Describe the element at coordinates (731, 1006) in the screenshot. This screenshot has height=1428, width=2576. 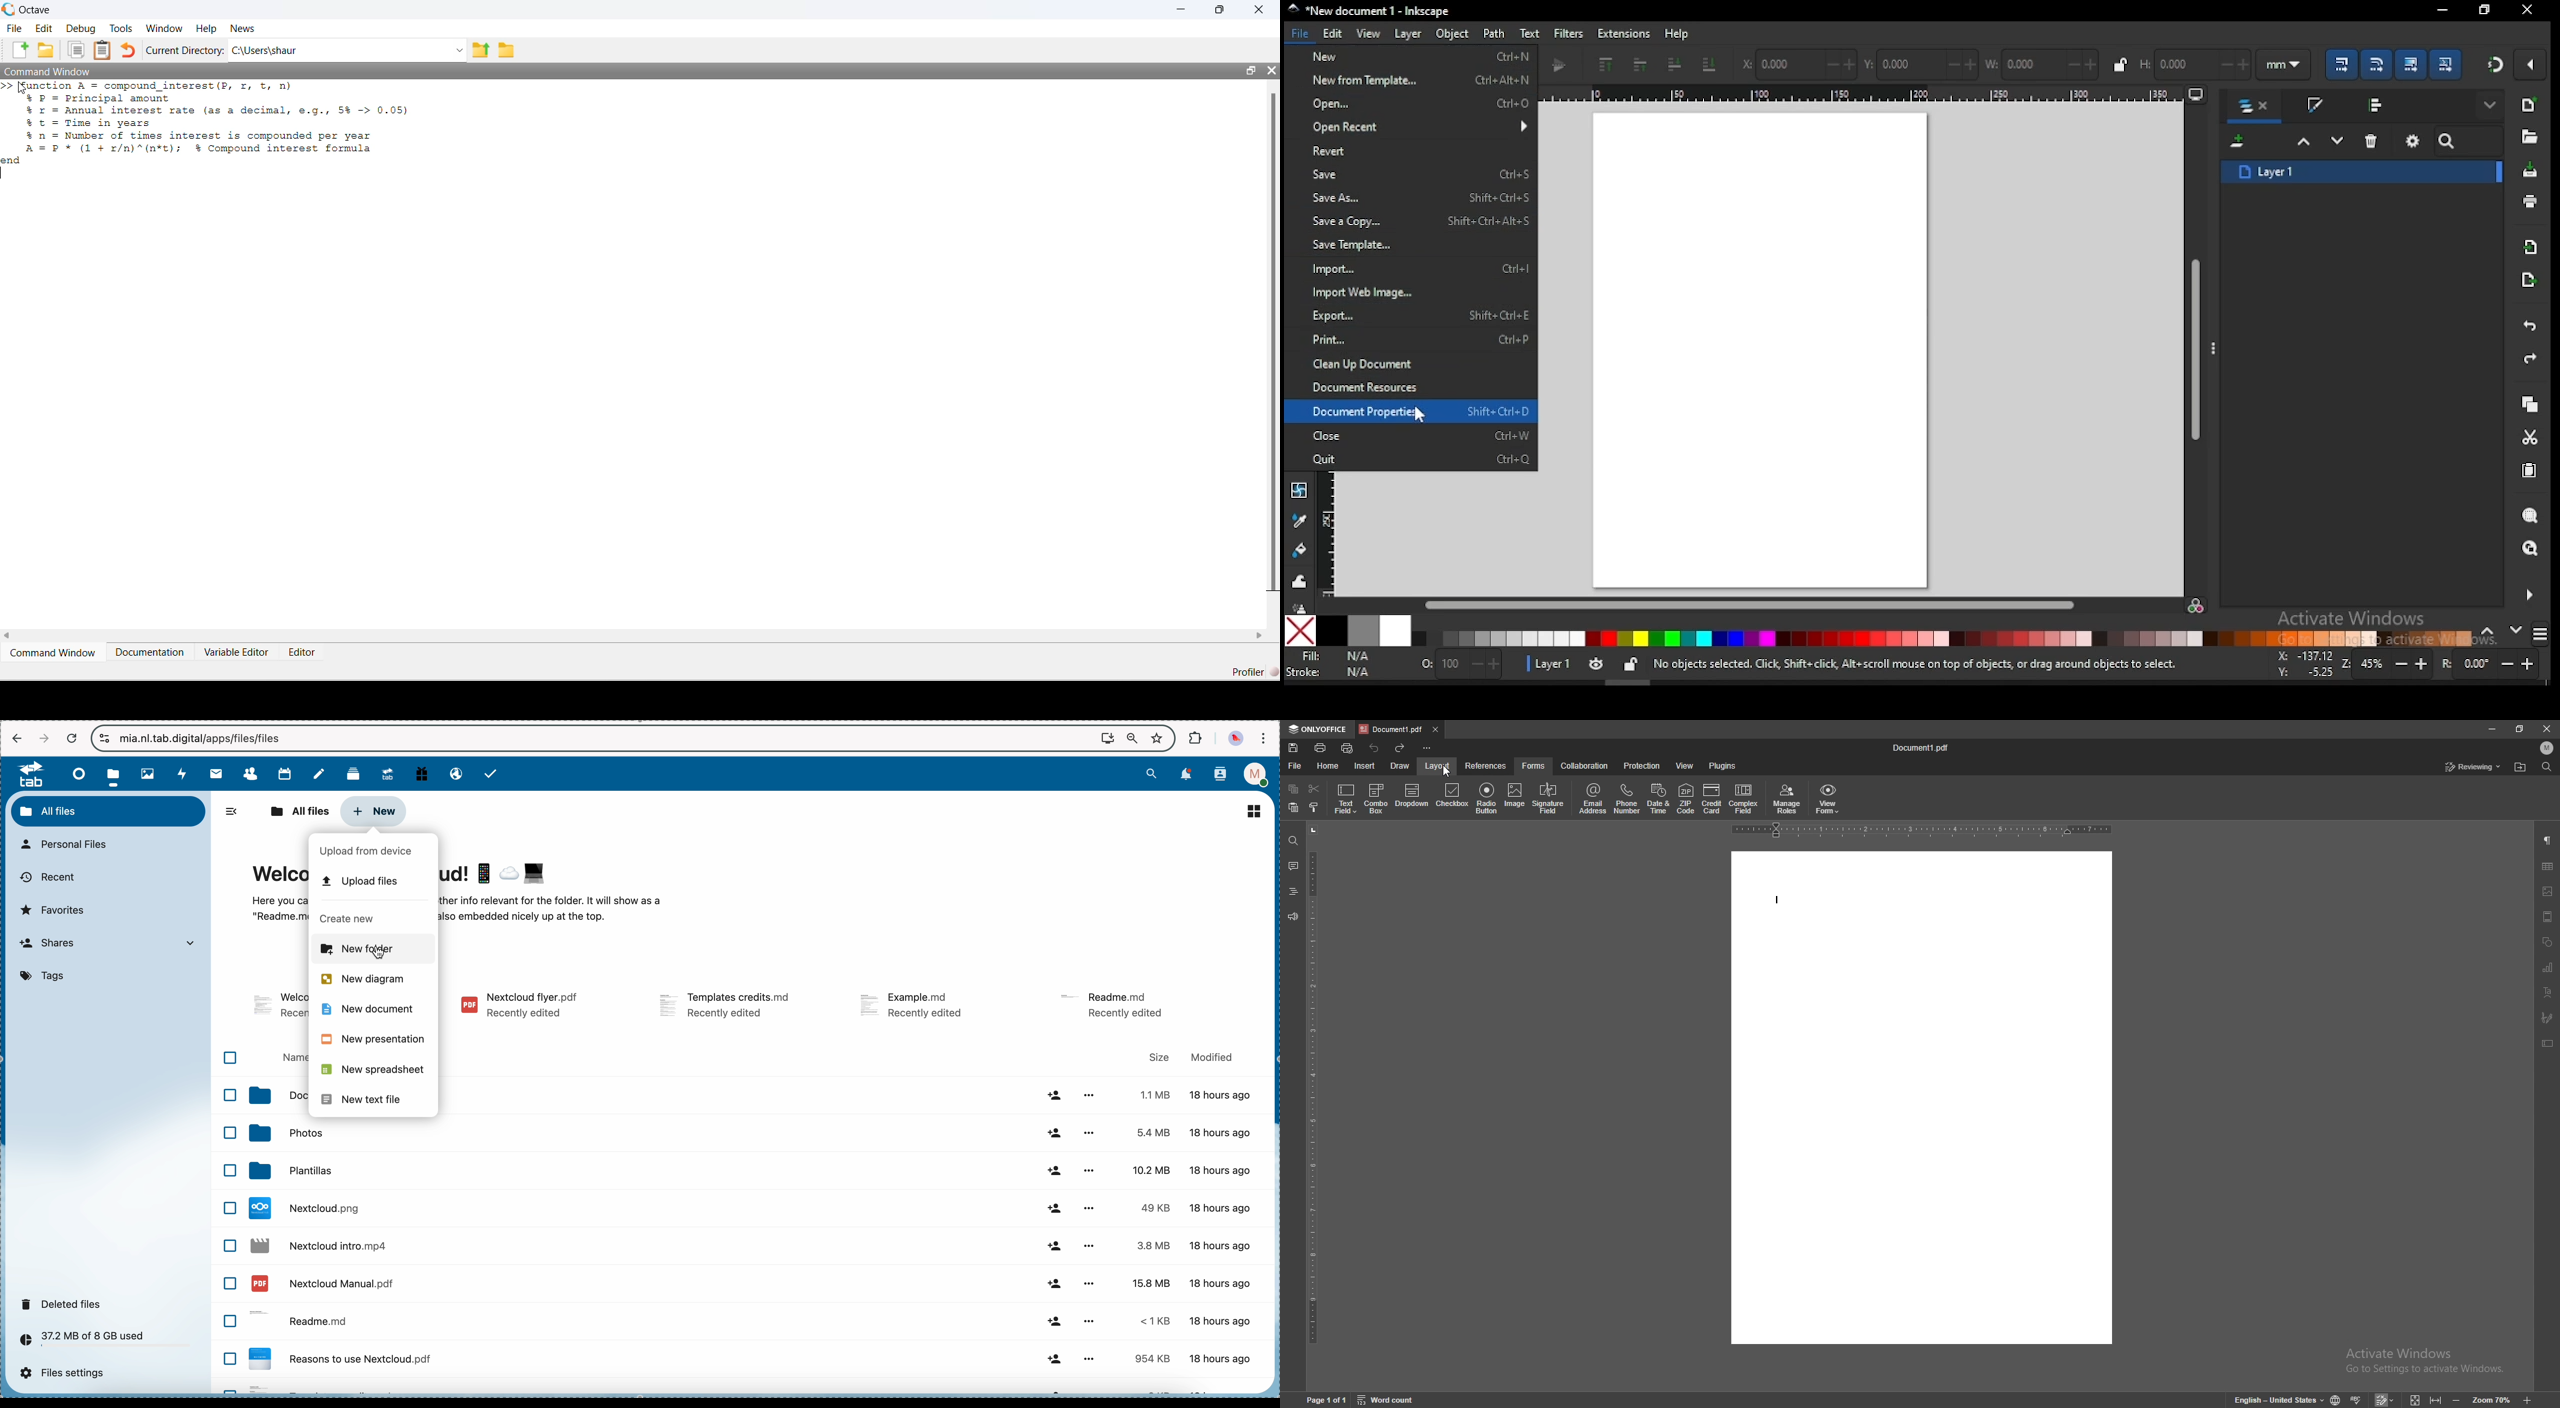
I see `file` at that location.